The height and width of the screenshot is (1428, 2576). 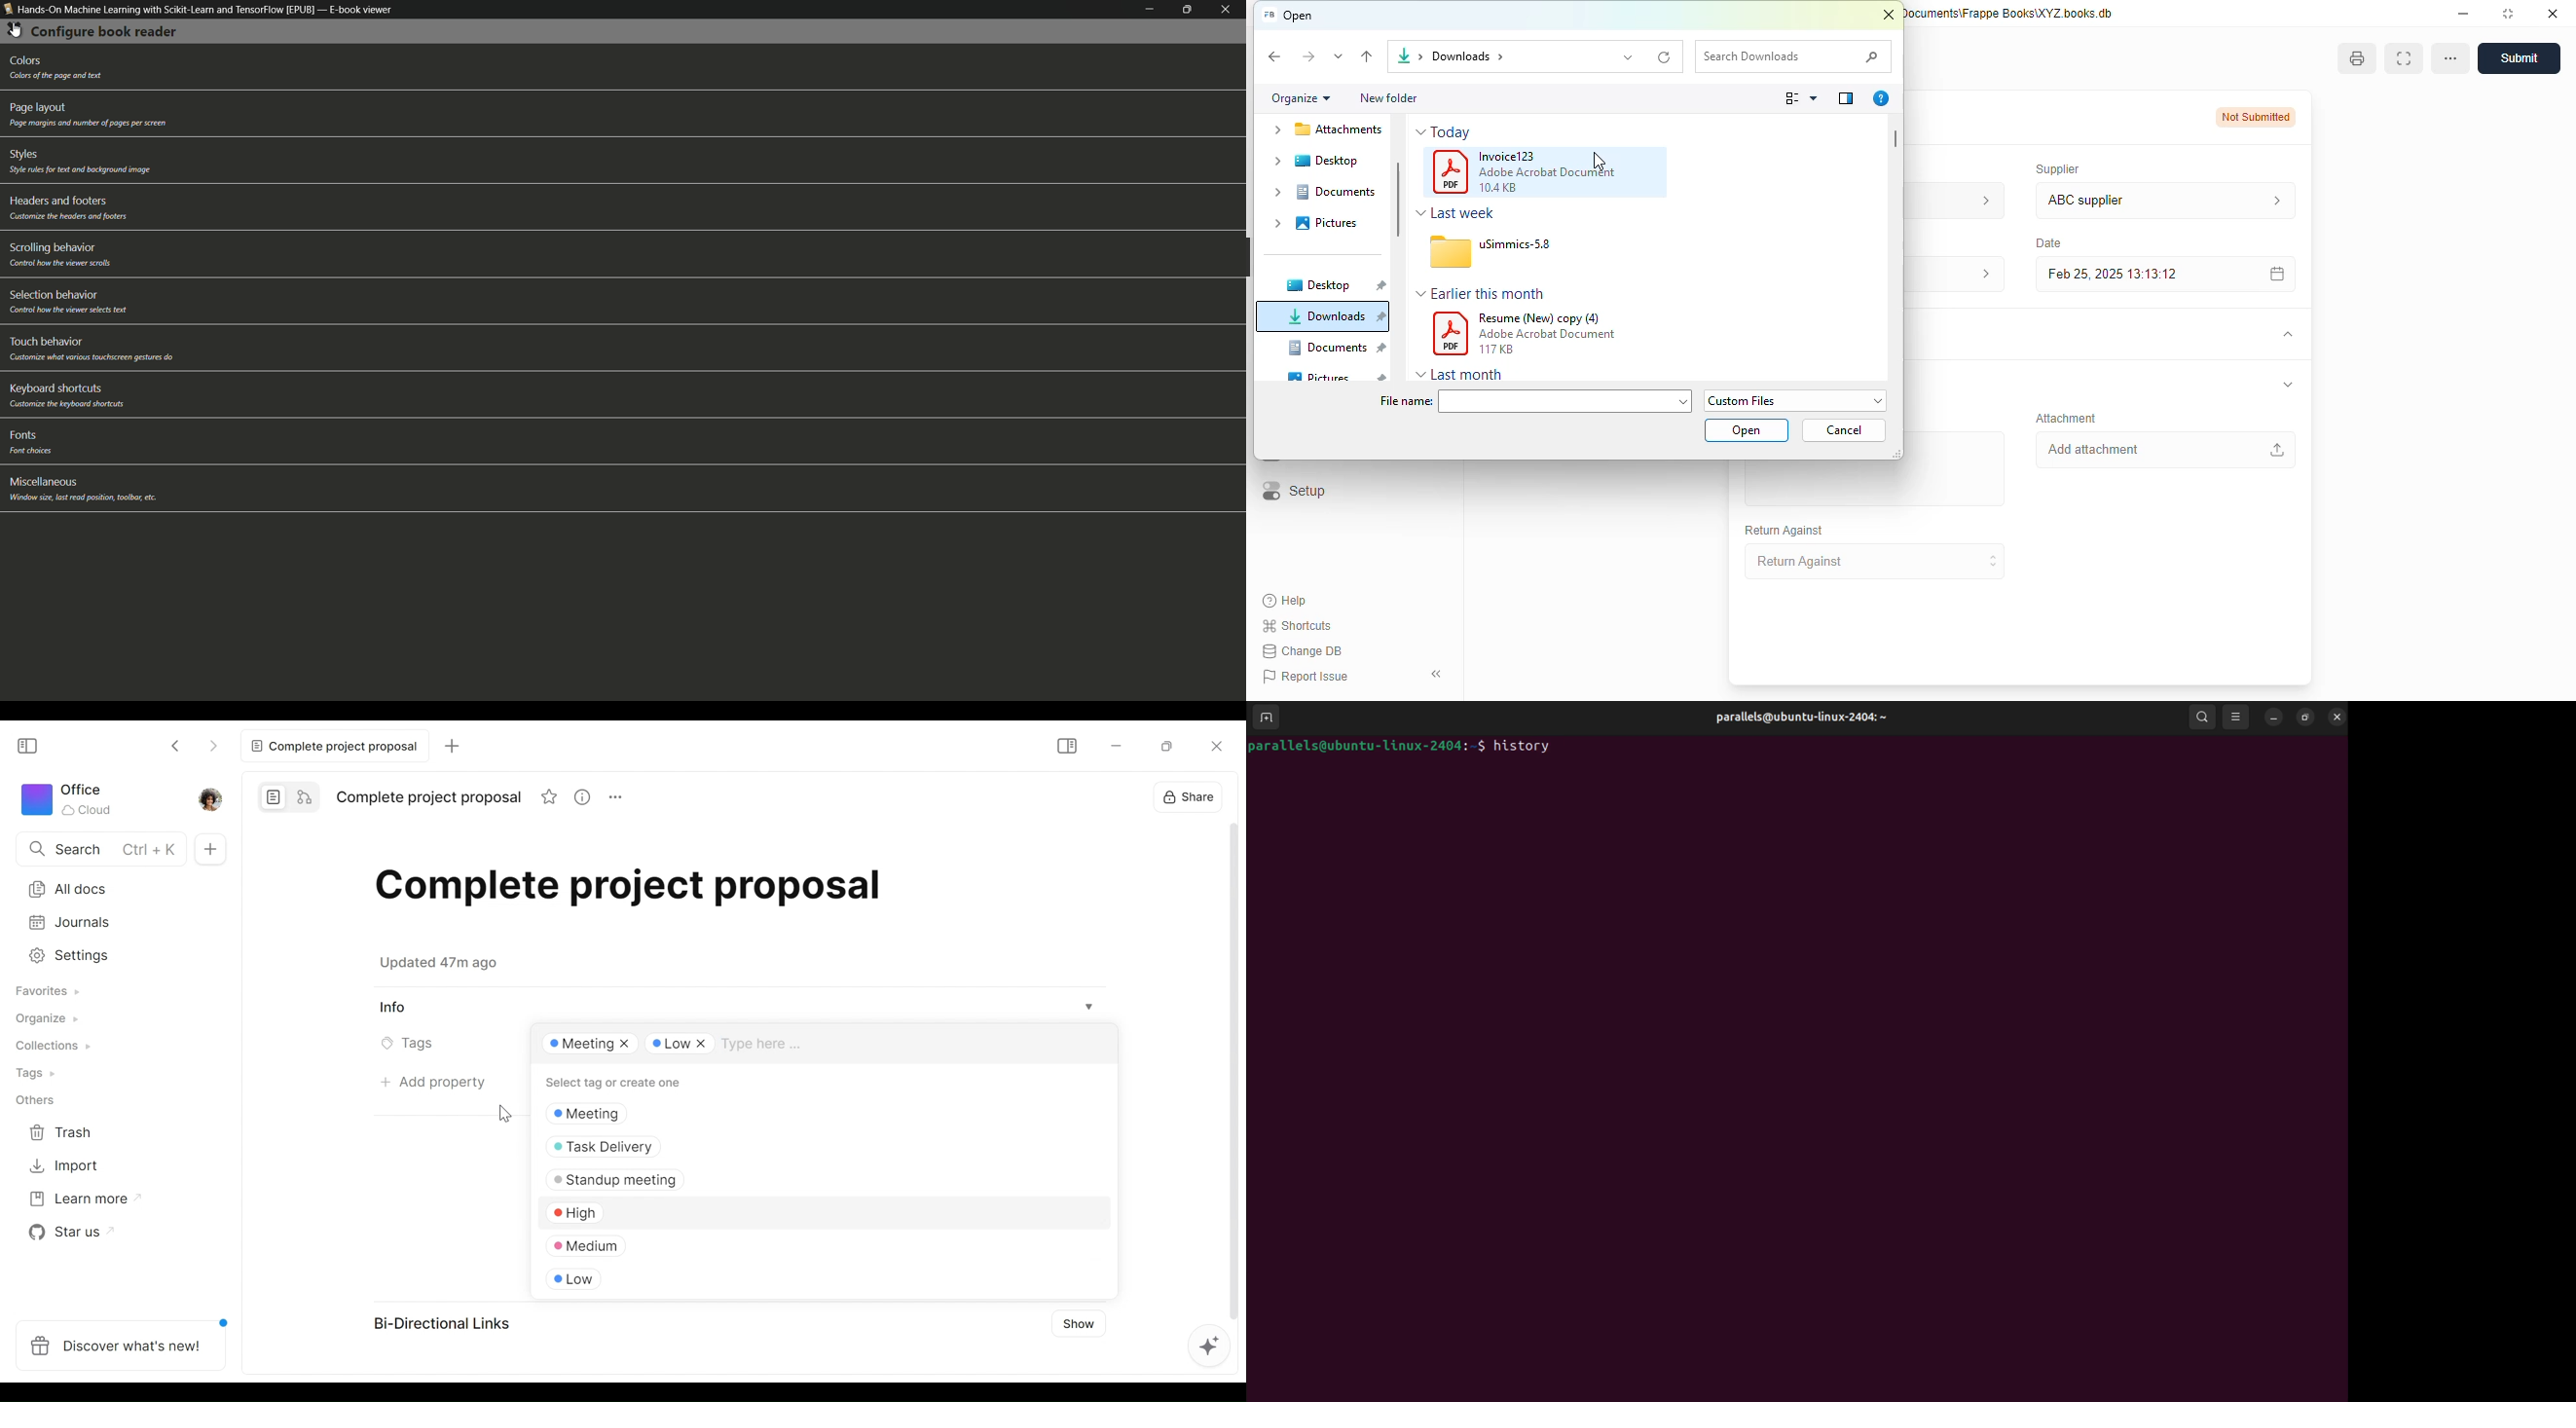 I want to click on Updated 47m ago, so click(x=446, y=965).